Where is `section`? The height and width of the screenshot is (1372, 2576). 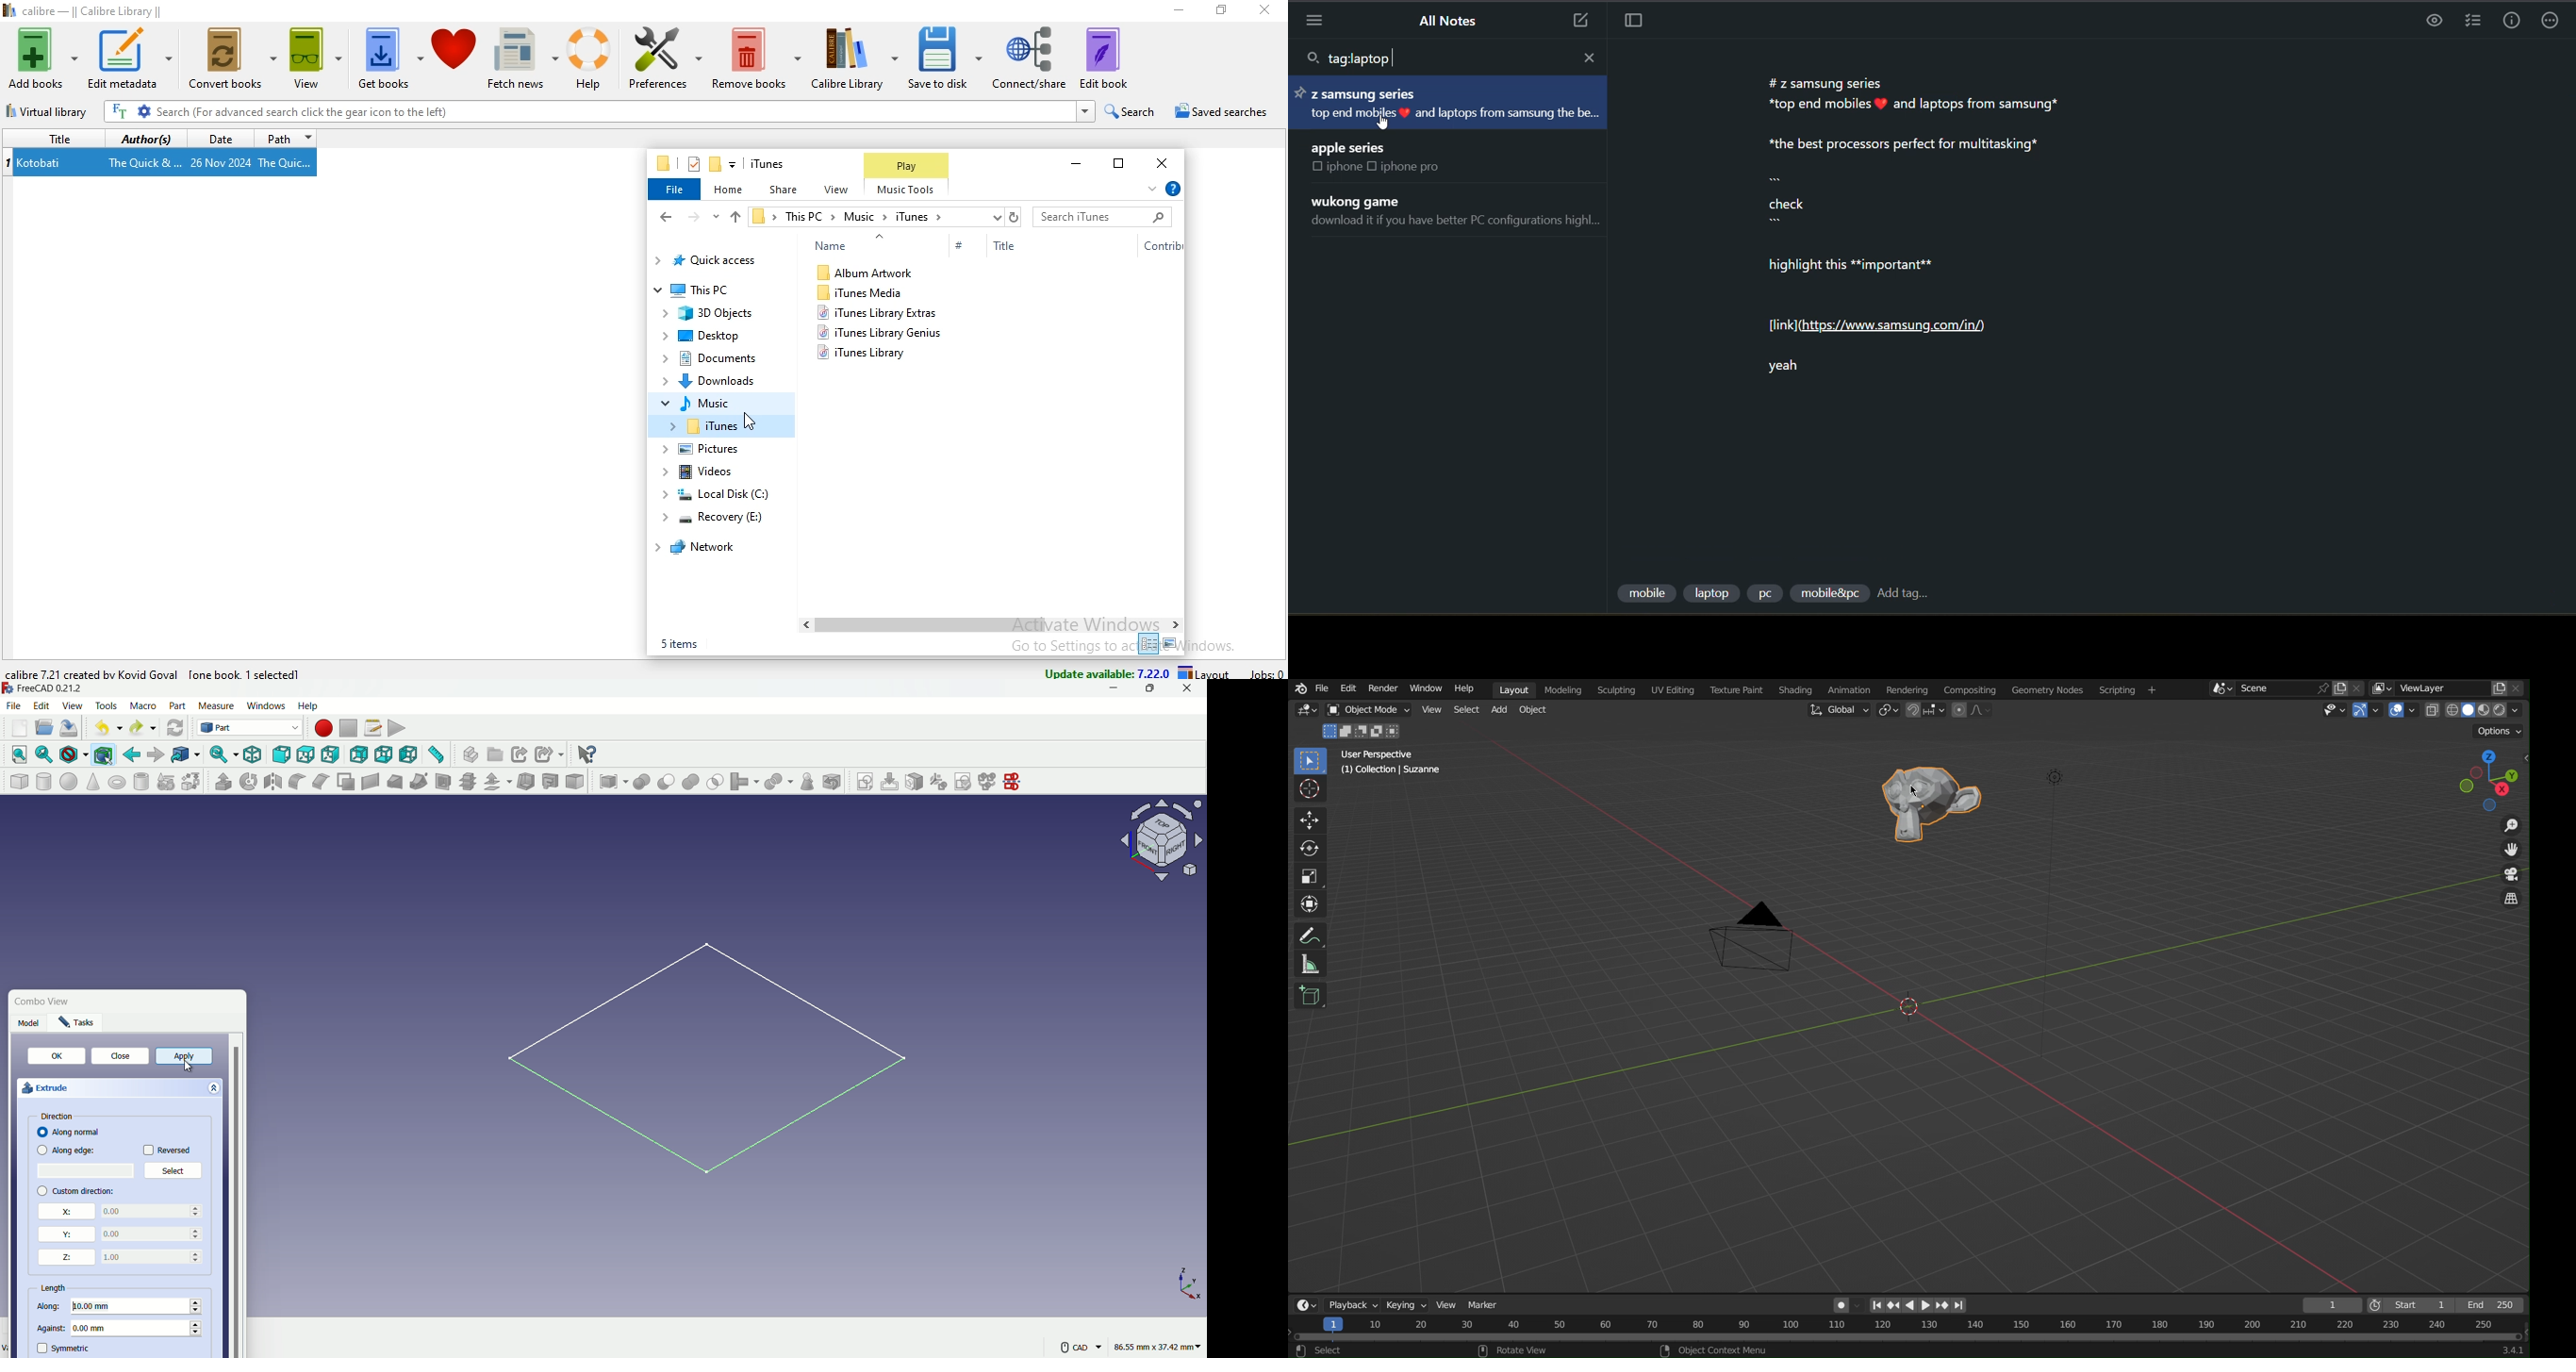
section is located at coordinates (444, 783).